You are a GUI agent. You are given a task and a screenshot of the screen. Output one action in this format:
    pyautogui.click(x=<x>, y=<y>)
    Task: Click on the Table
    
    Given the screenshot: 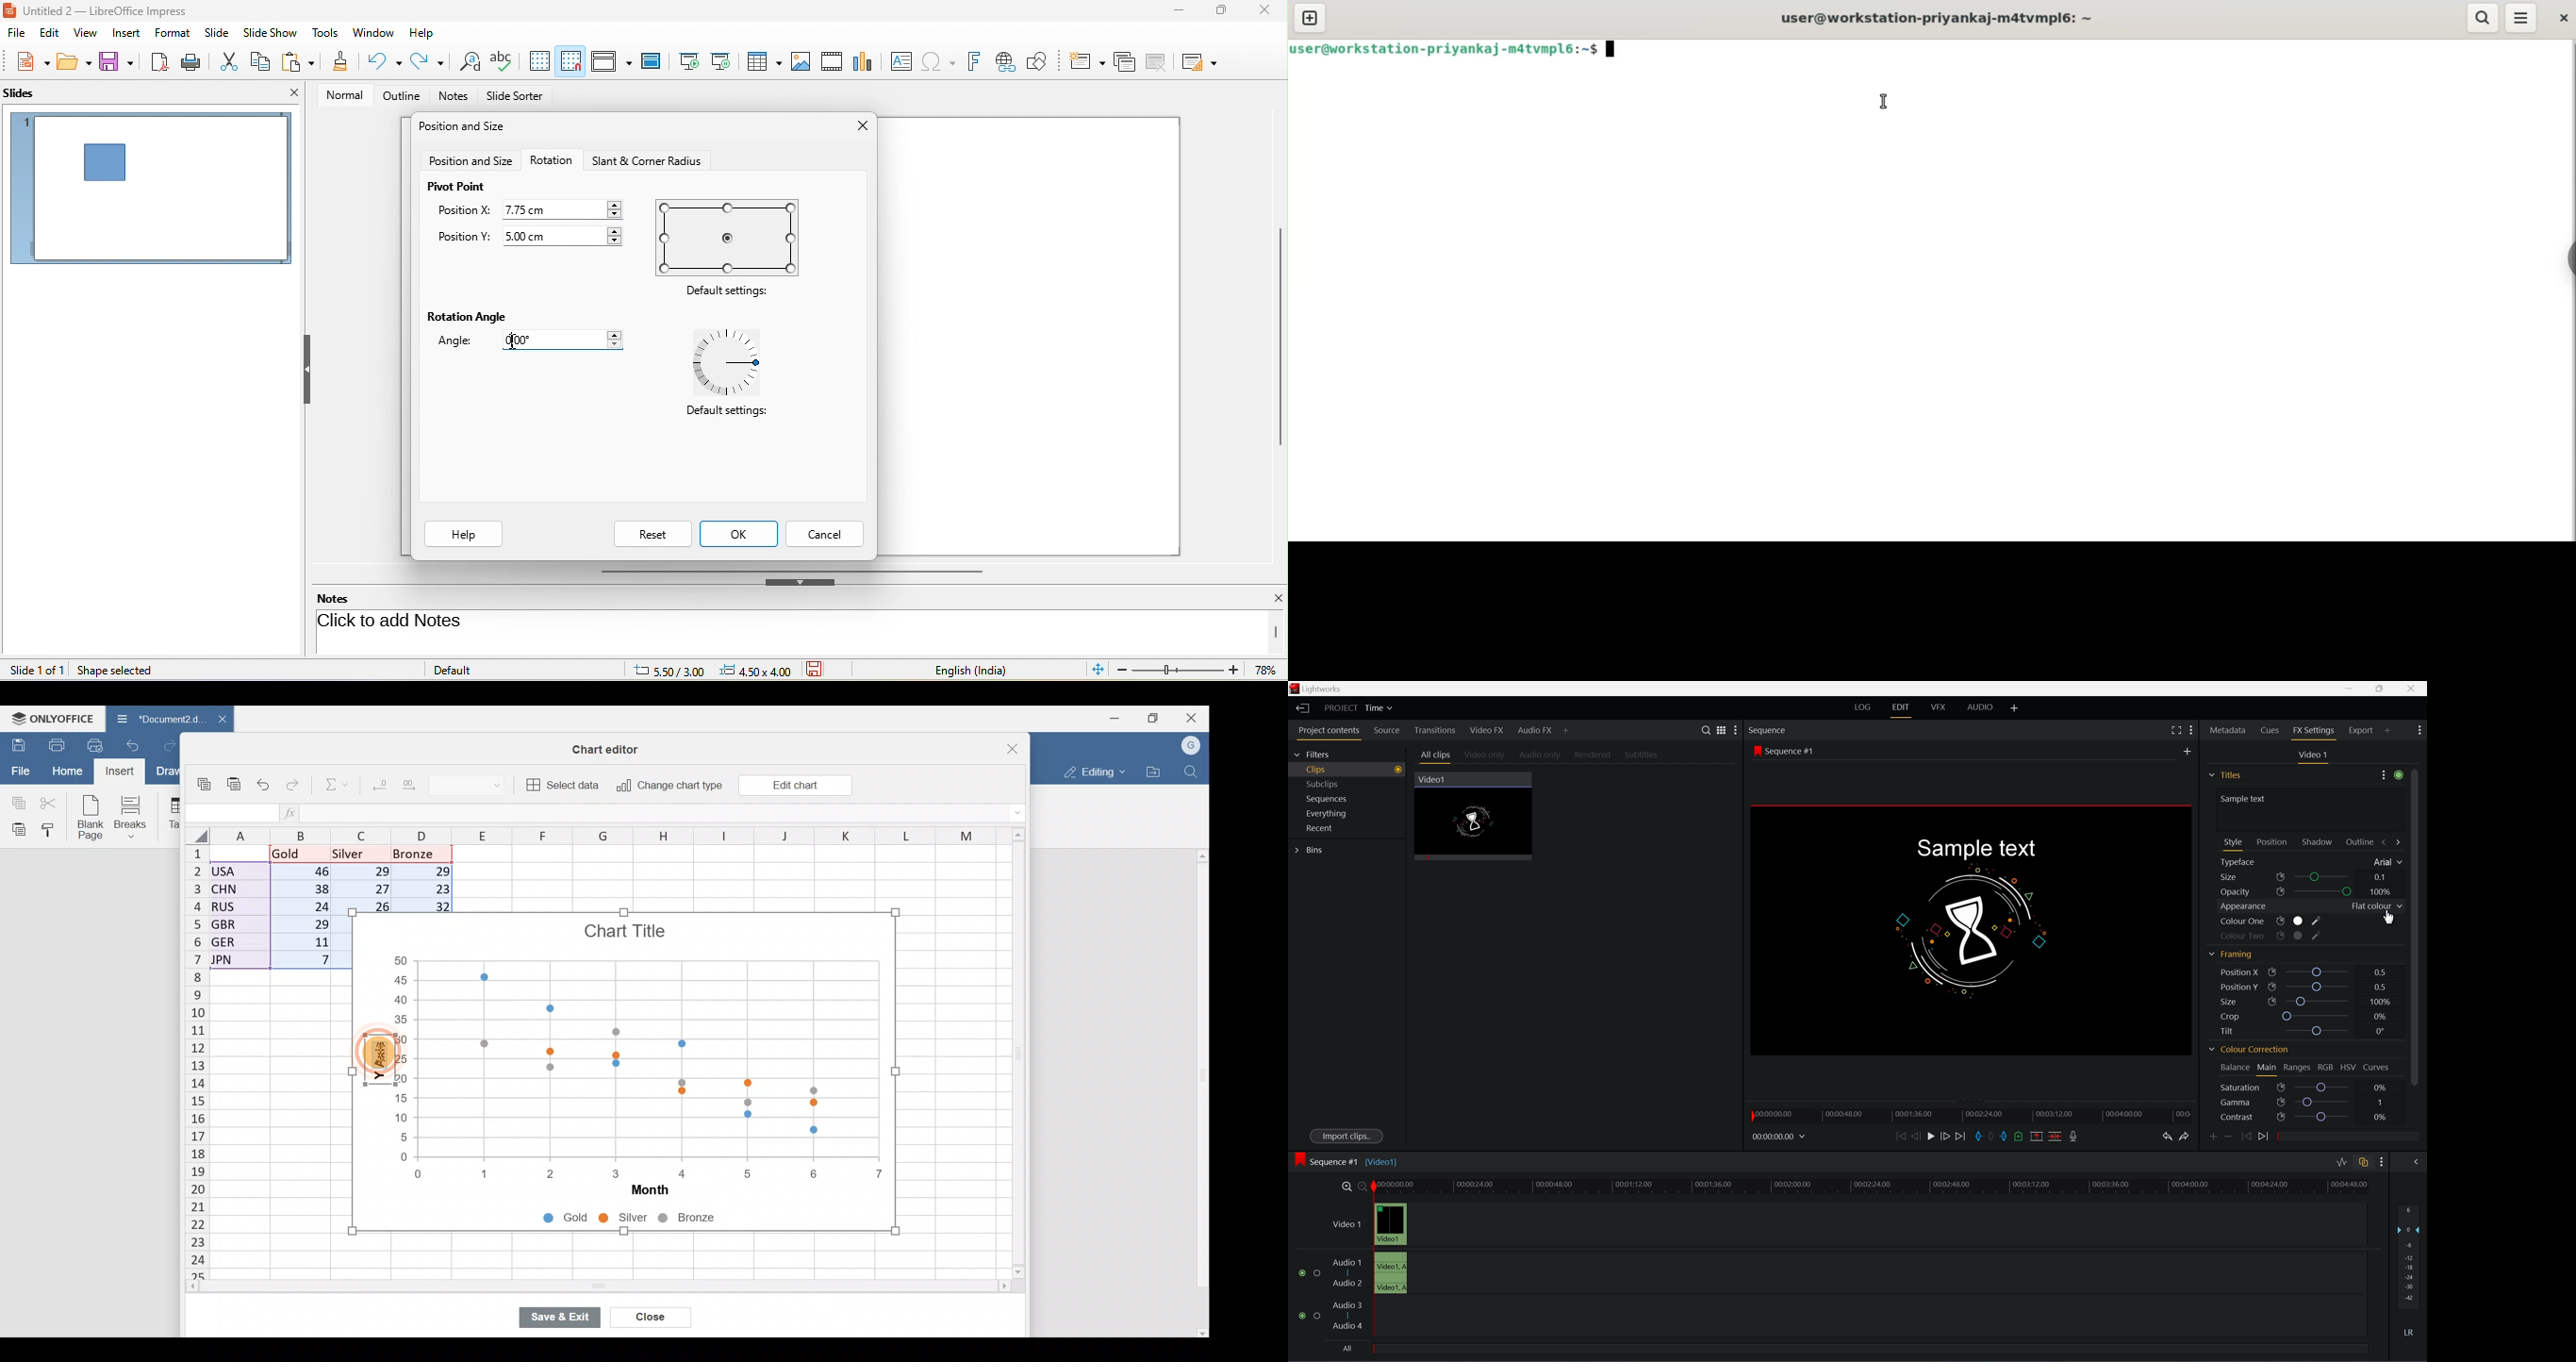 What is the action you would take?
    pyautogui.click(x=173, y=814)
    